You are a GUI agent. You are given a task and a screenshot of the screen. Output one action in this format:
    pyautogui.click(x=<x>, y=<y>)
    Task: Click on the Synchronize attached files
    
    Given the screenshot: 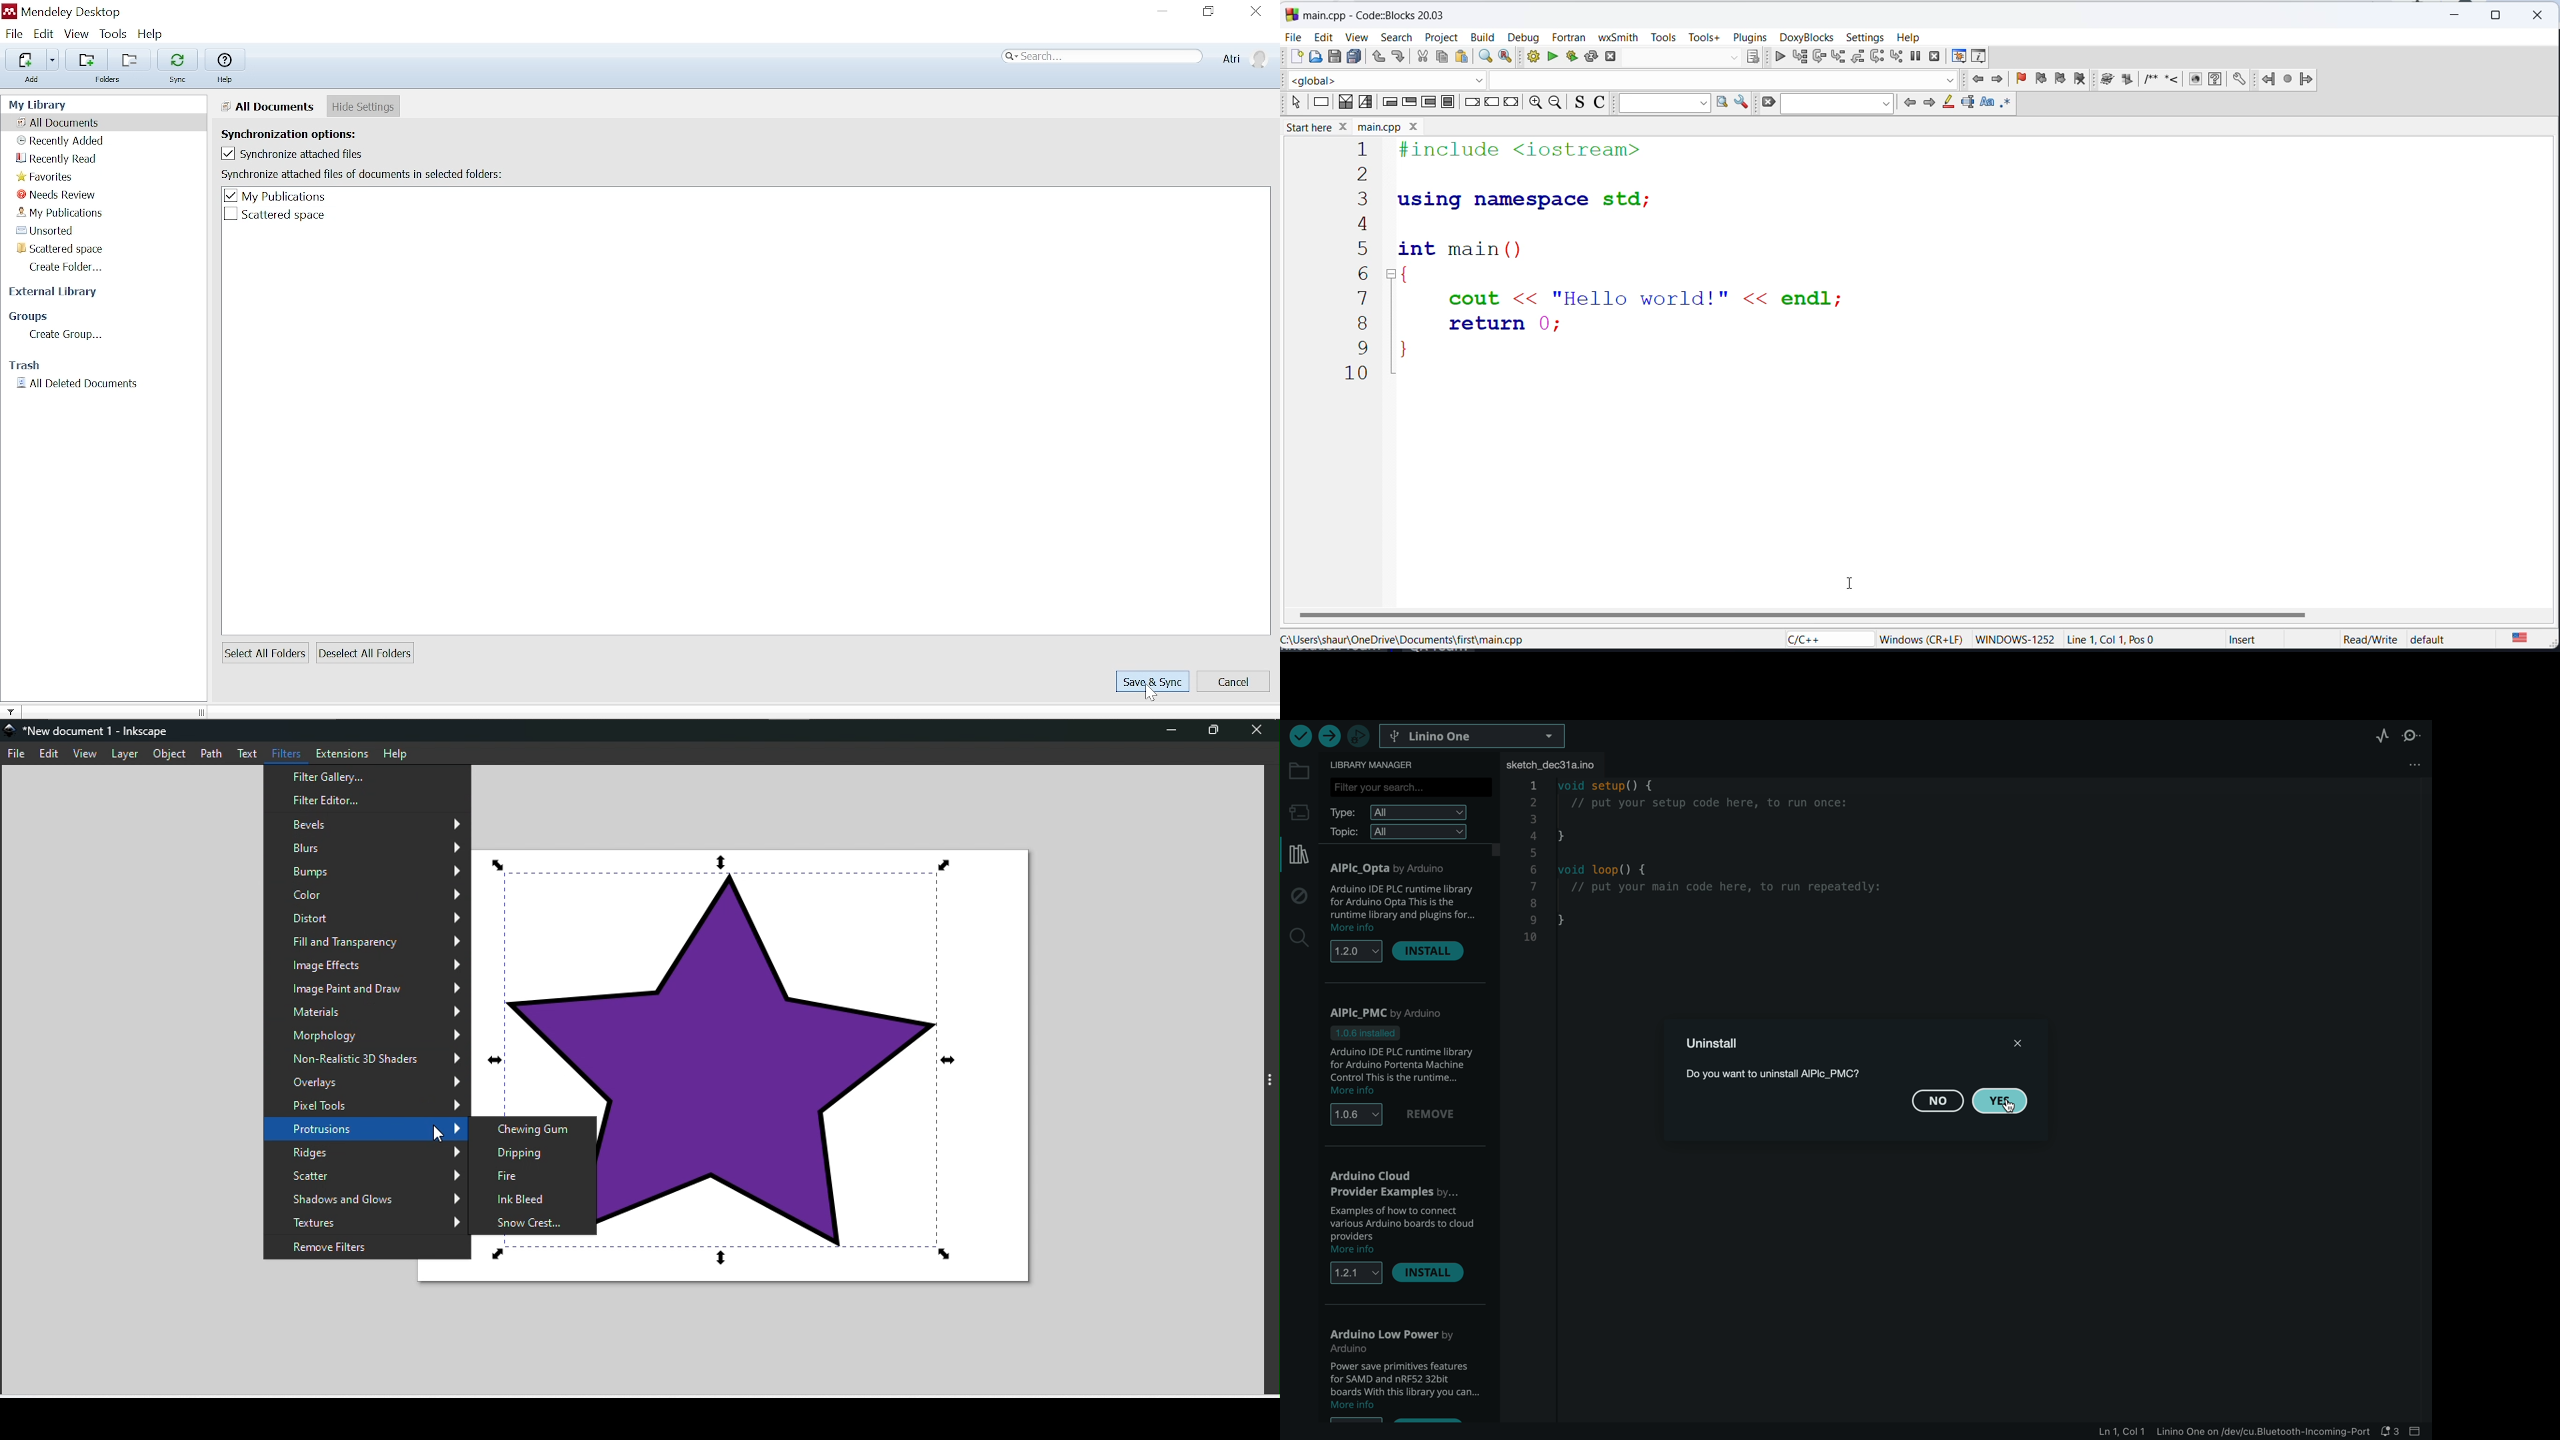 What is the action you would take?
    pyautogui.click(x=291, y=154)
    